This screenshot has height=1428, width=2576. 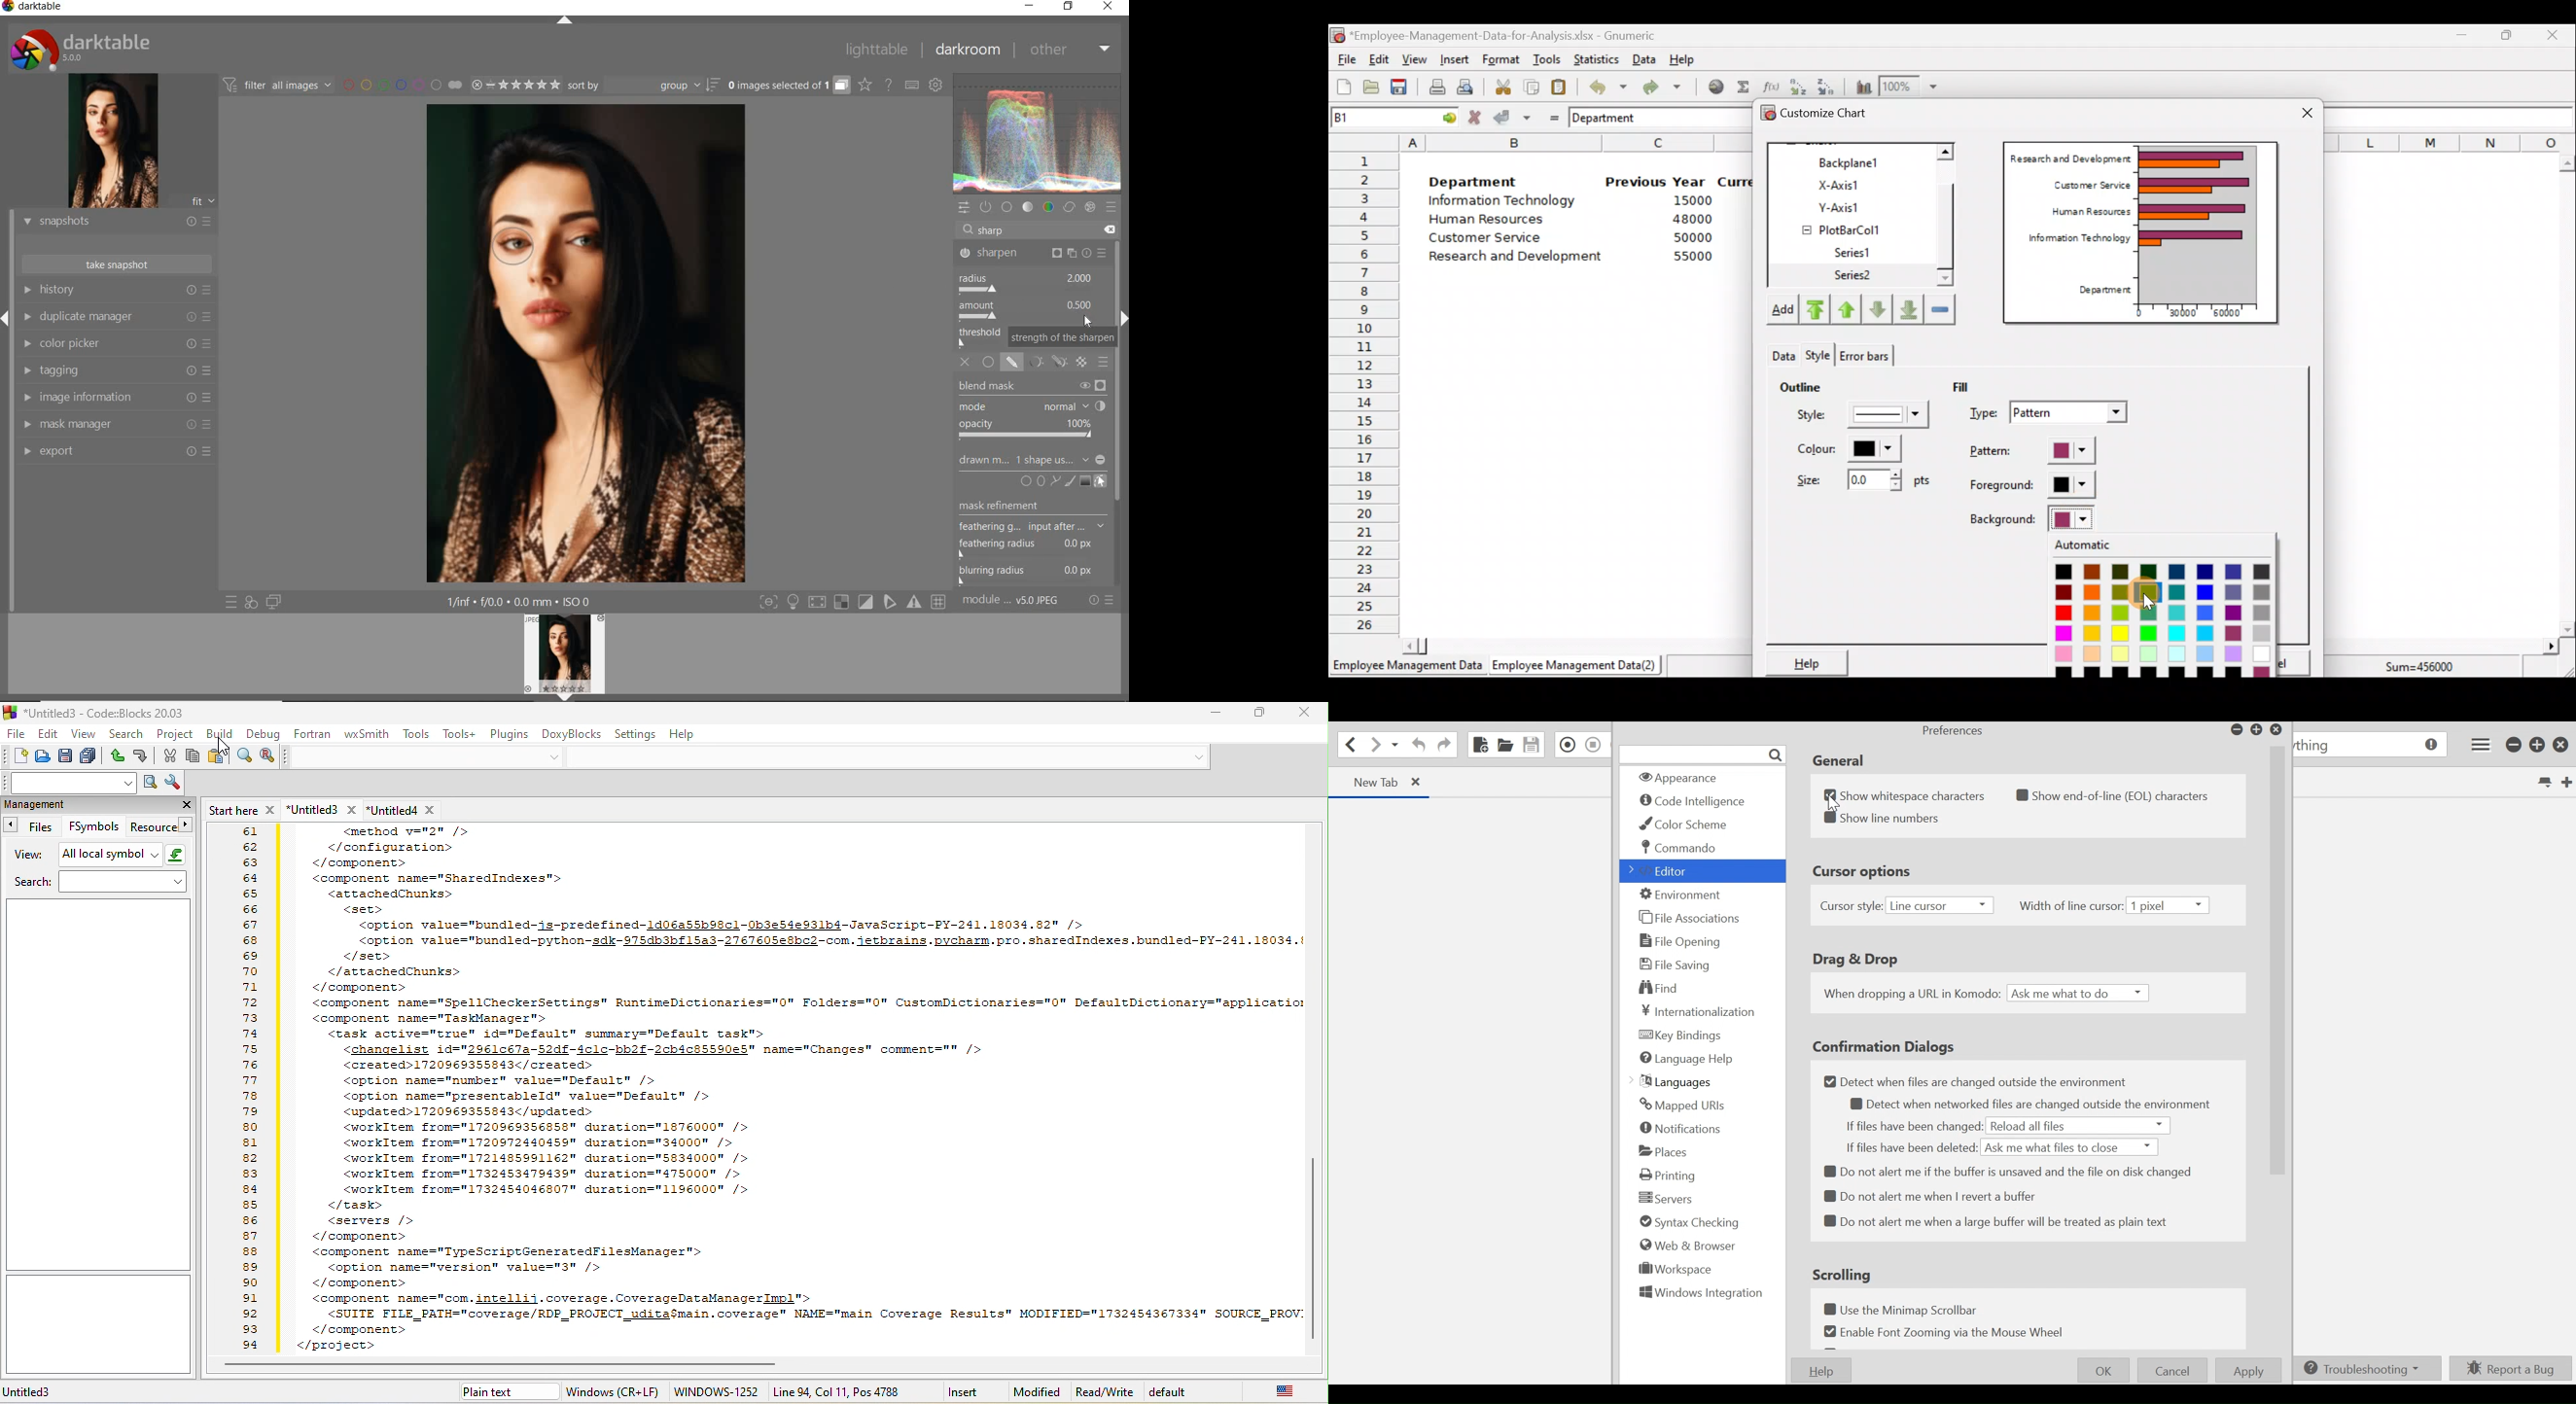 I want to click on Cell name B1, so click(x=1371, y=117).